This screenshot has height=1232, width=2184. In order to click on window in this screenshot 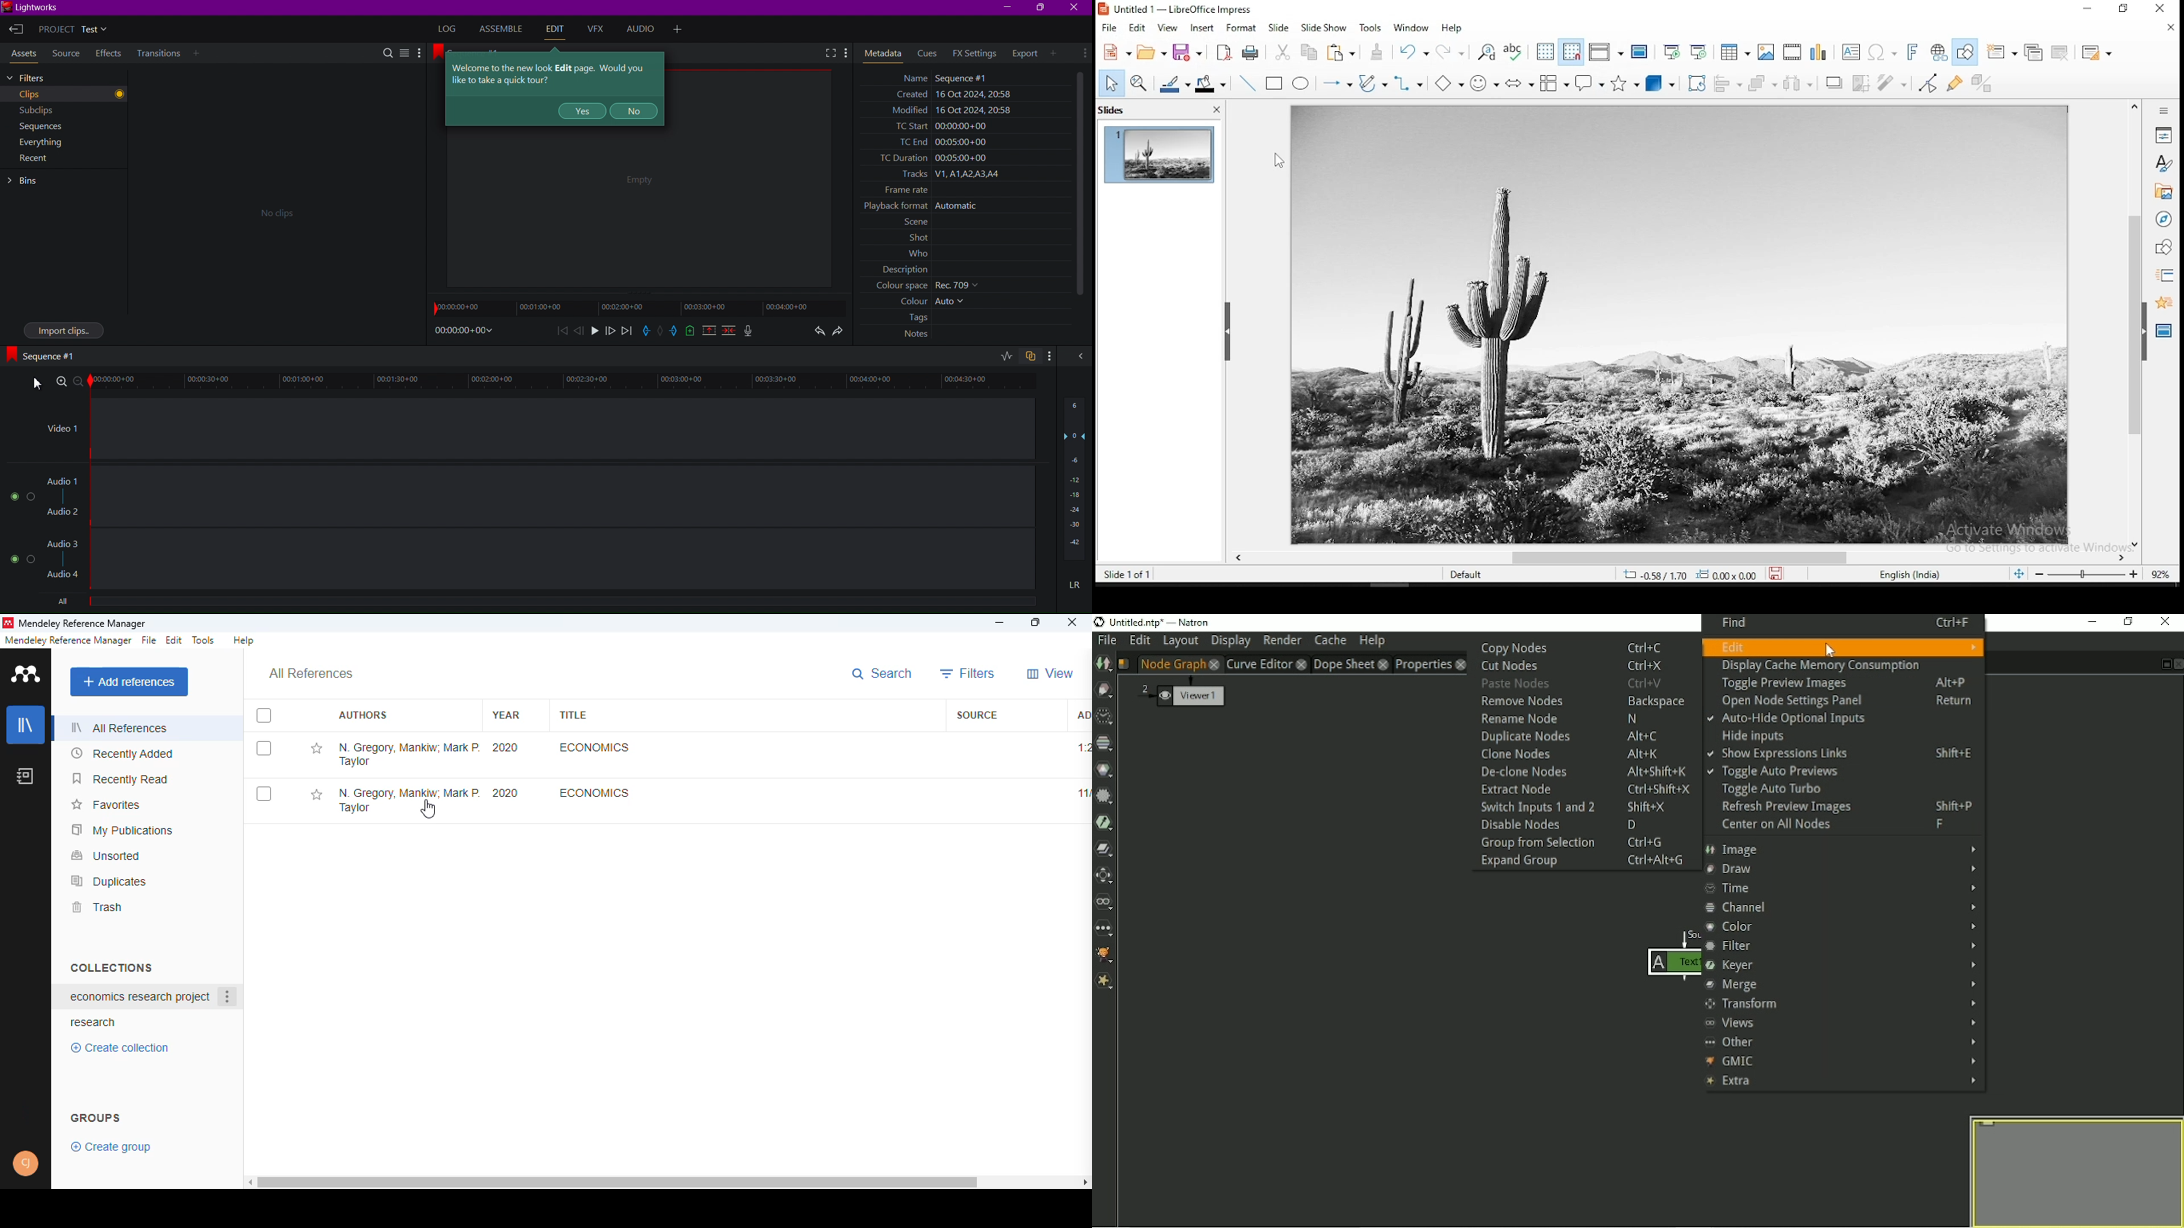, I will do `click(1412, 27)`.